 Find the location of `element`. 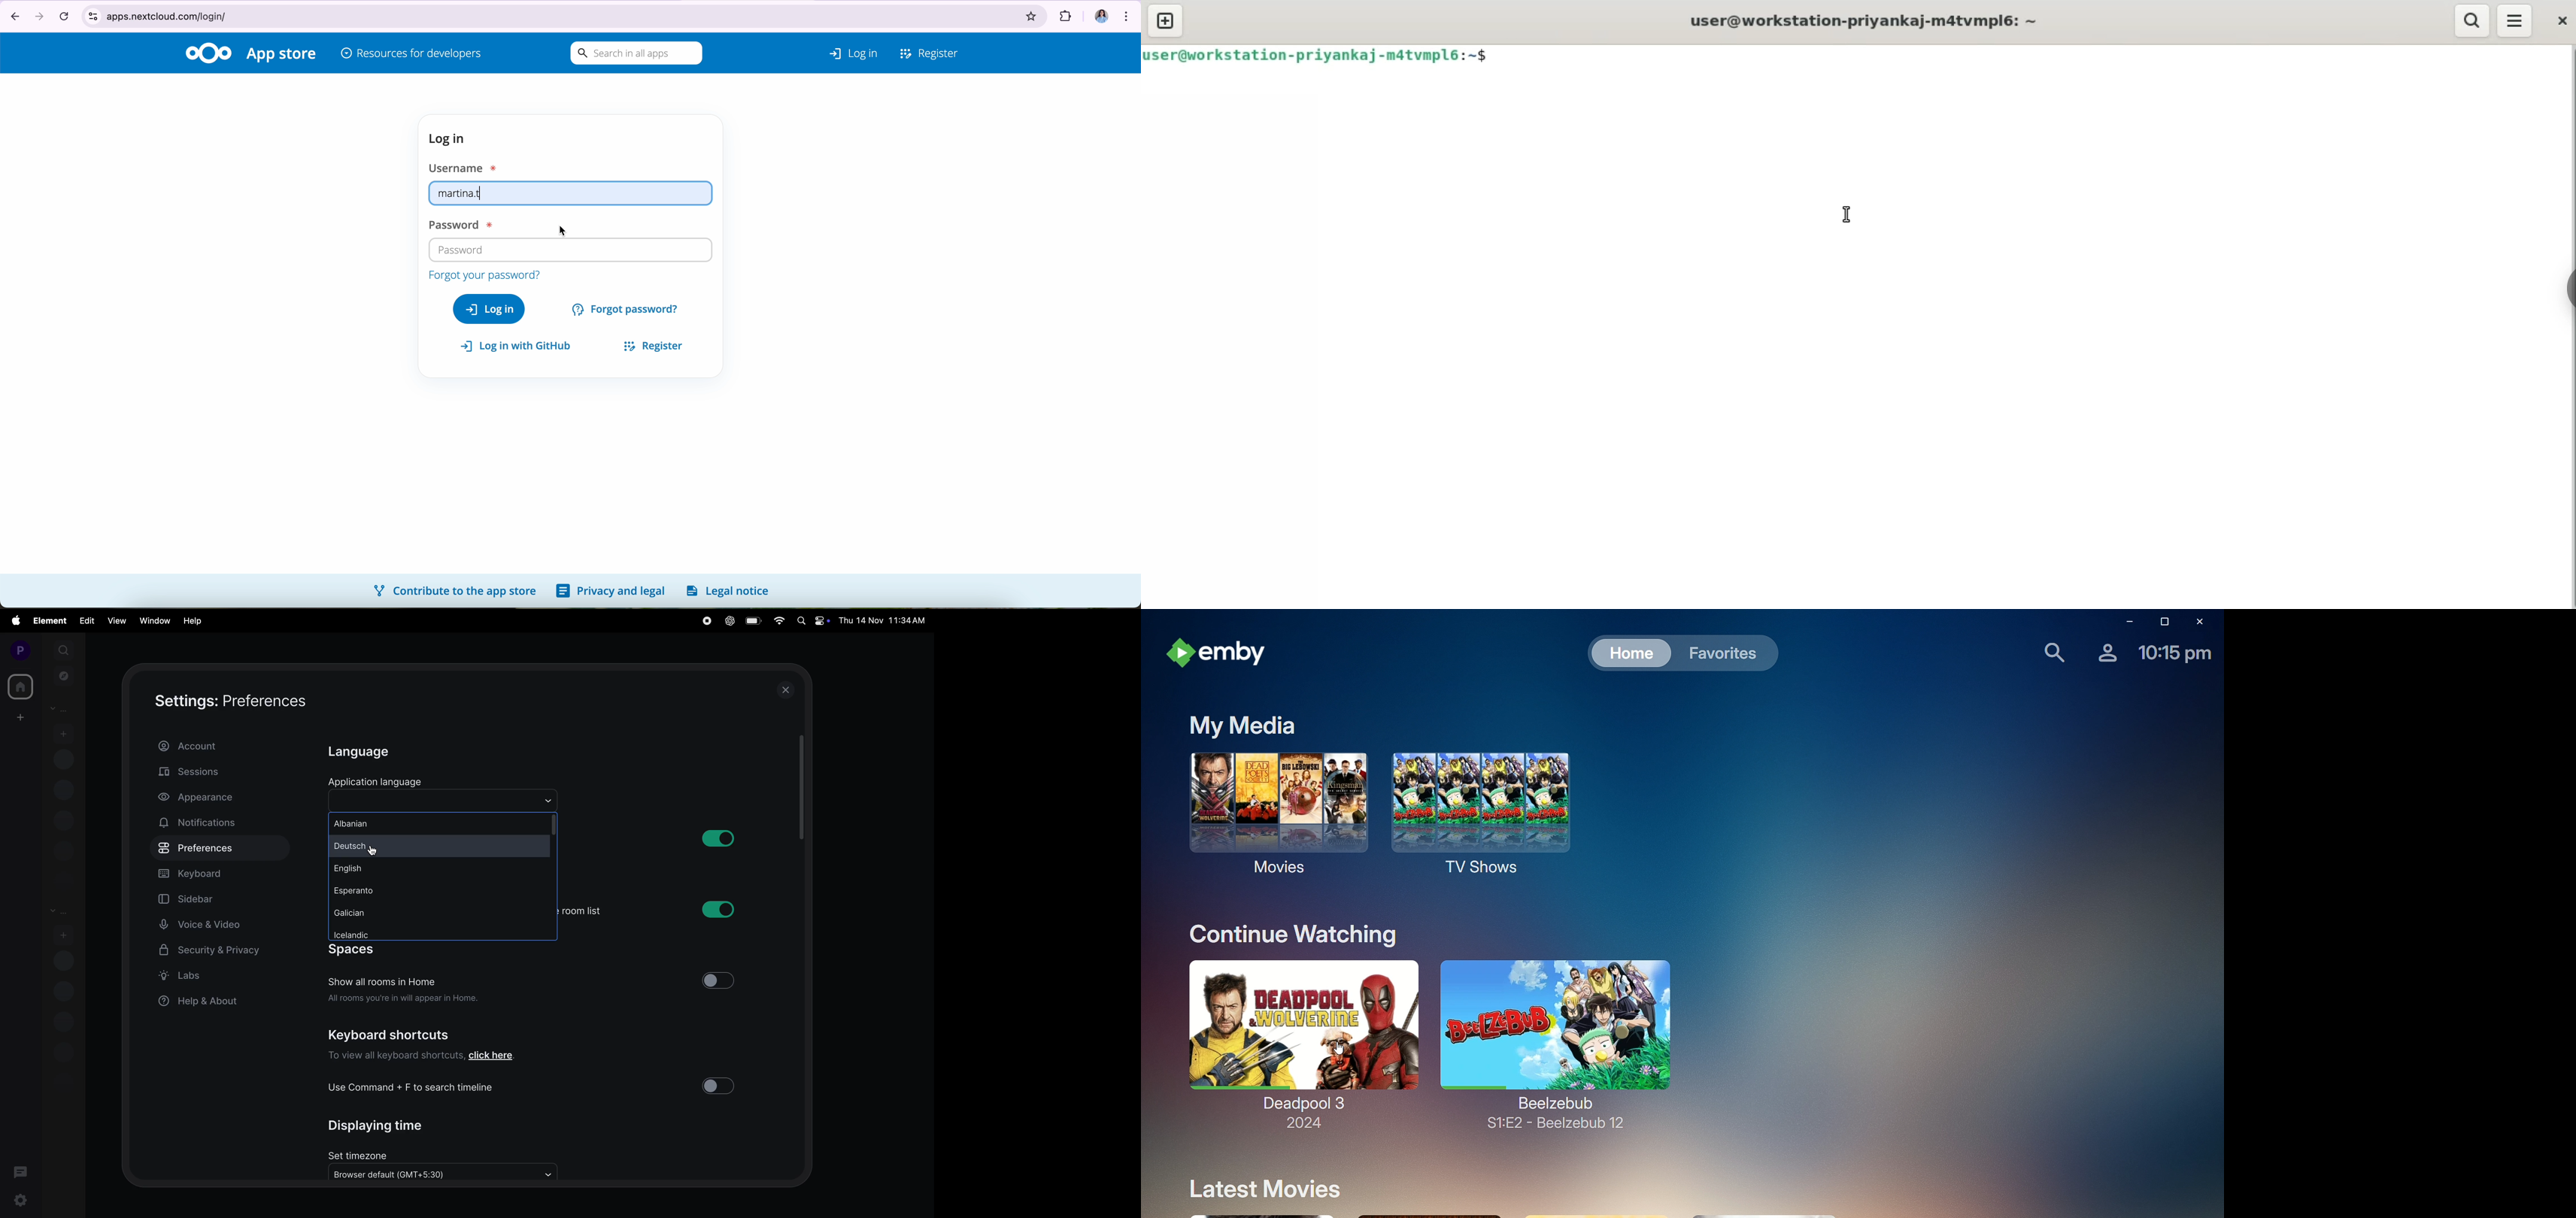

element is located at coordinates (47, 620).